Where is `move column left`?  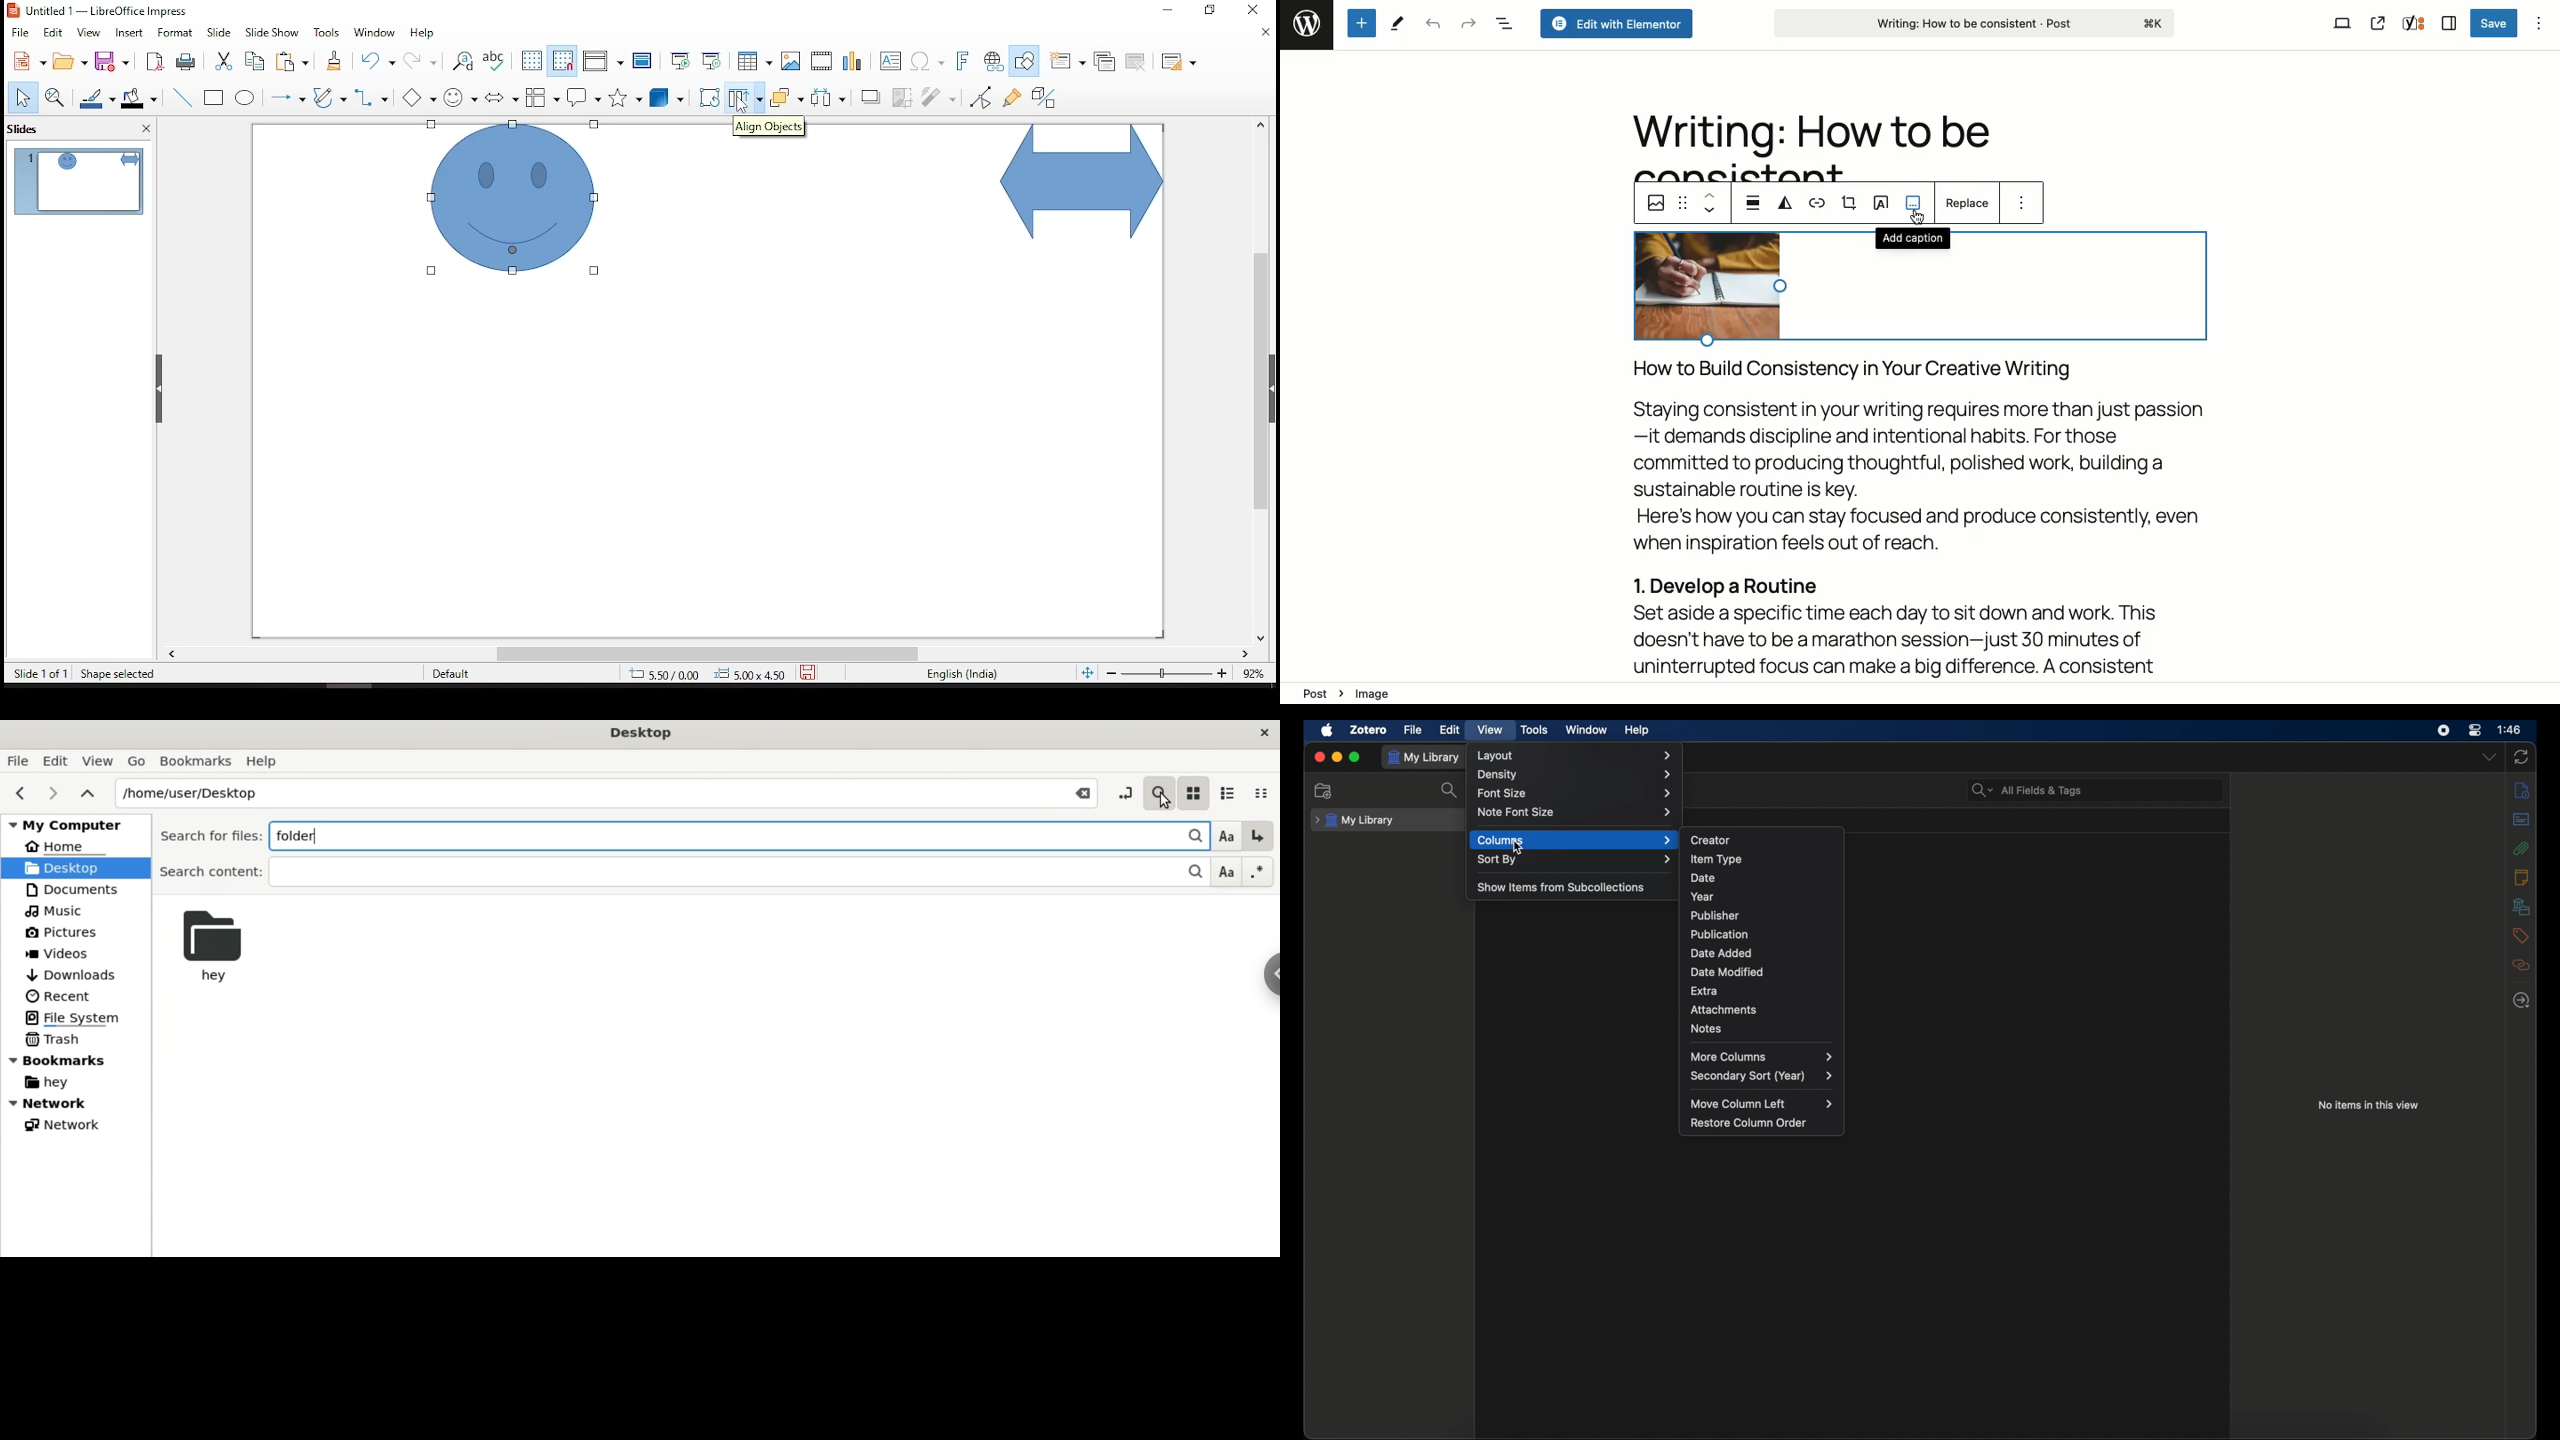 move column left is located at coordinates (1763, 1104).